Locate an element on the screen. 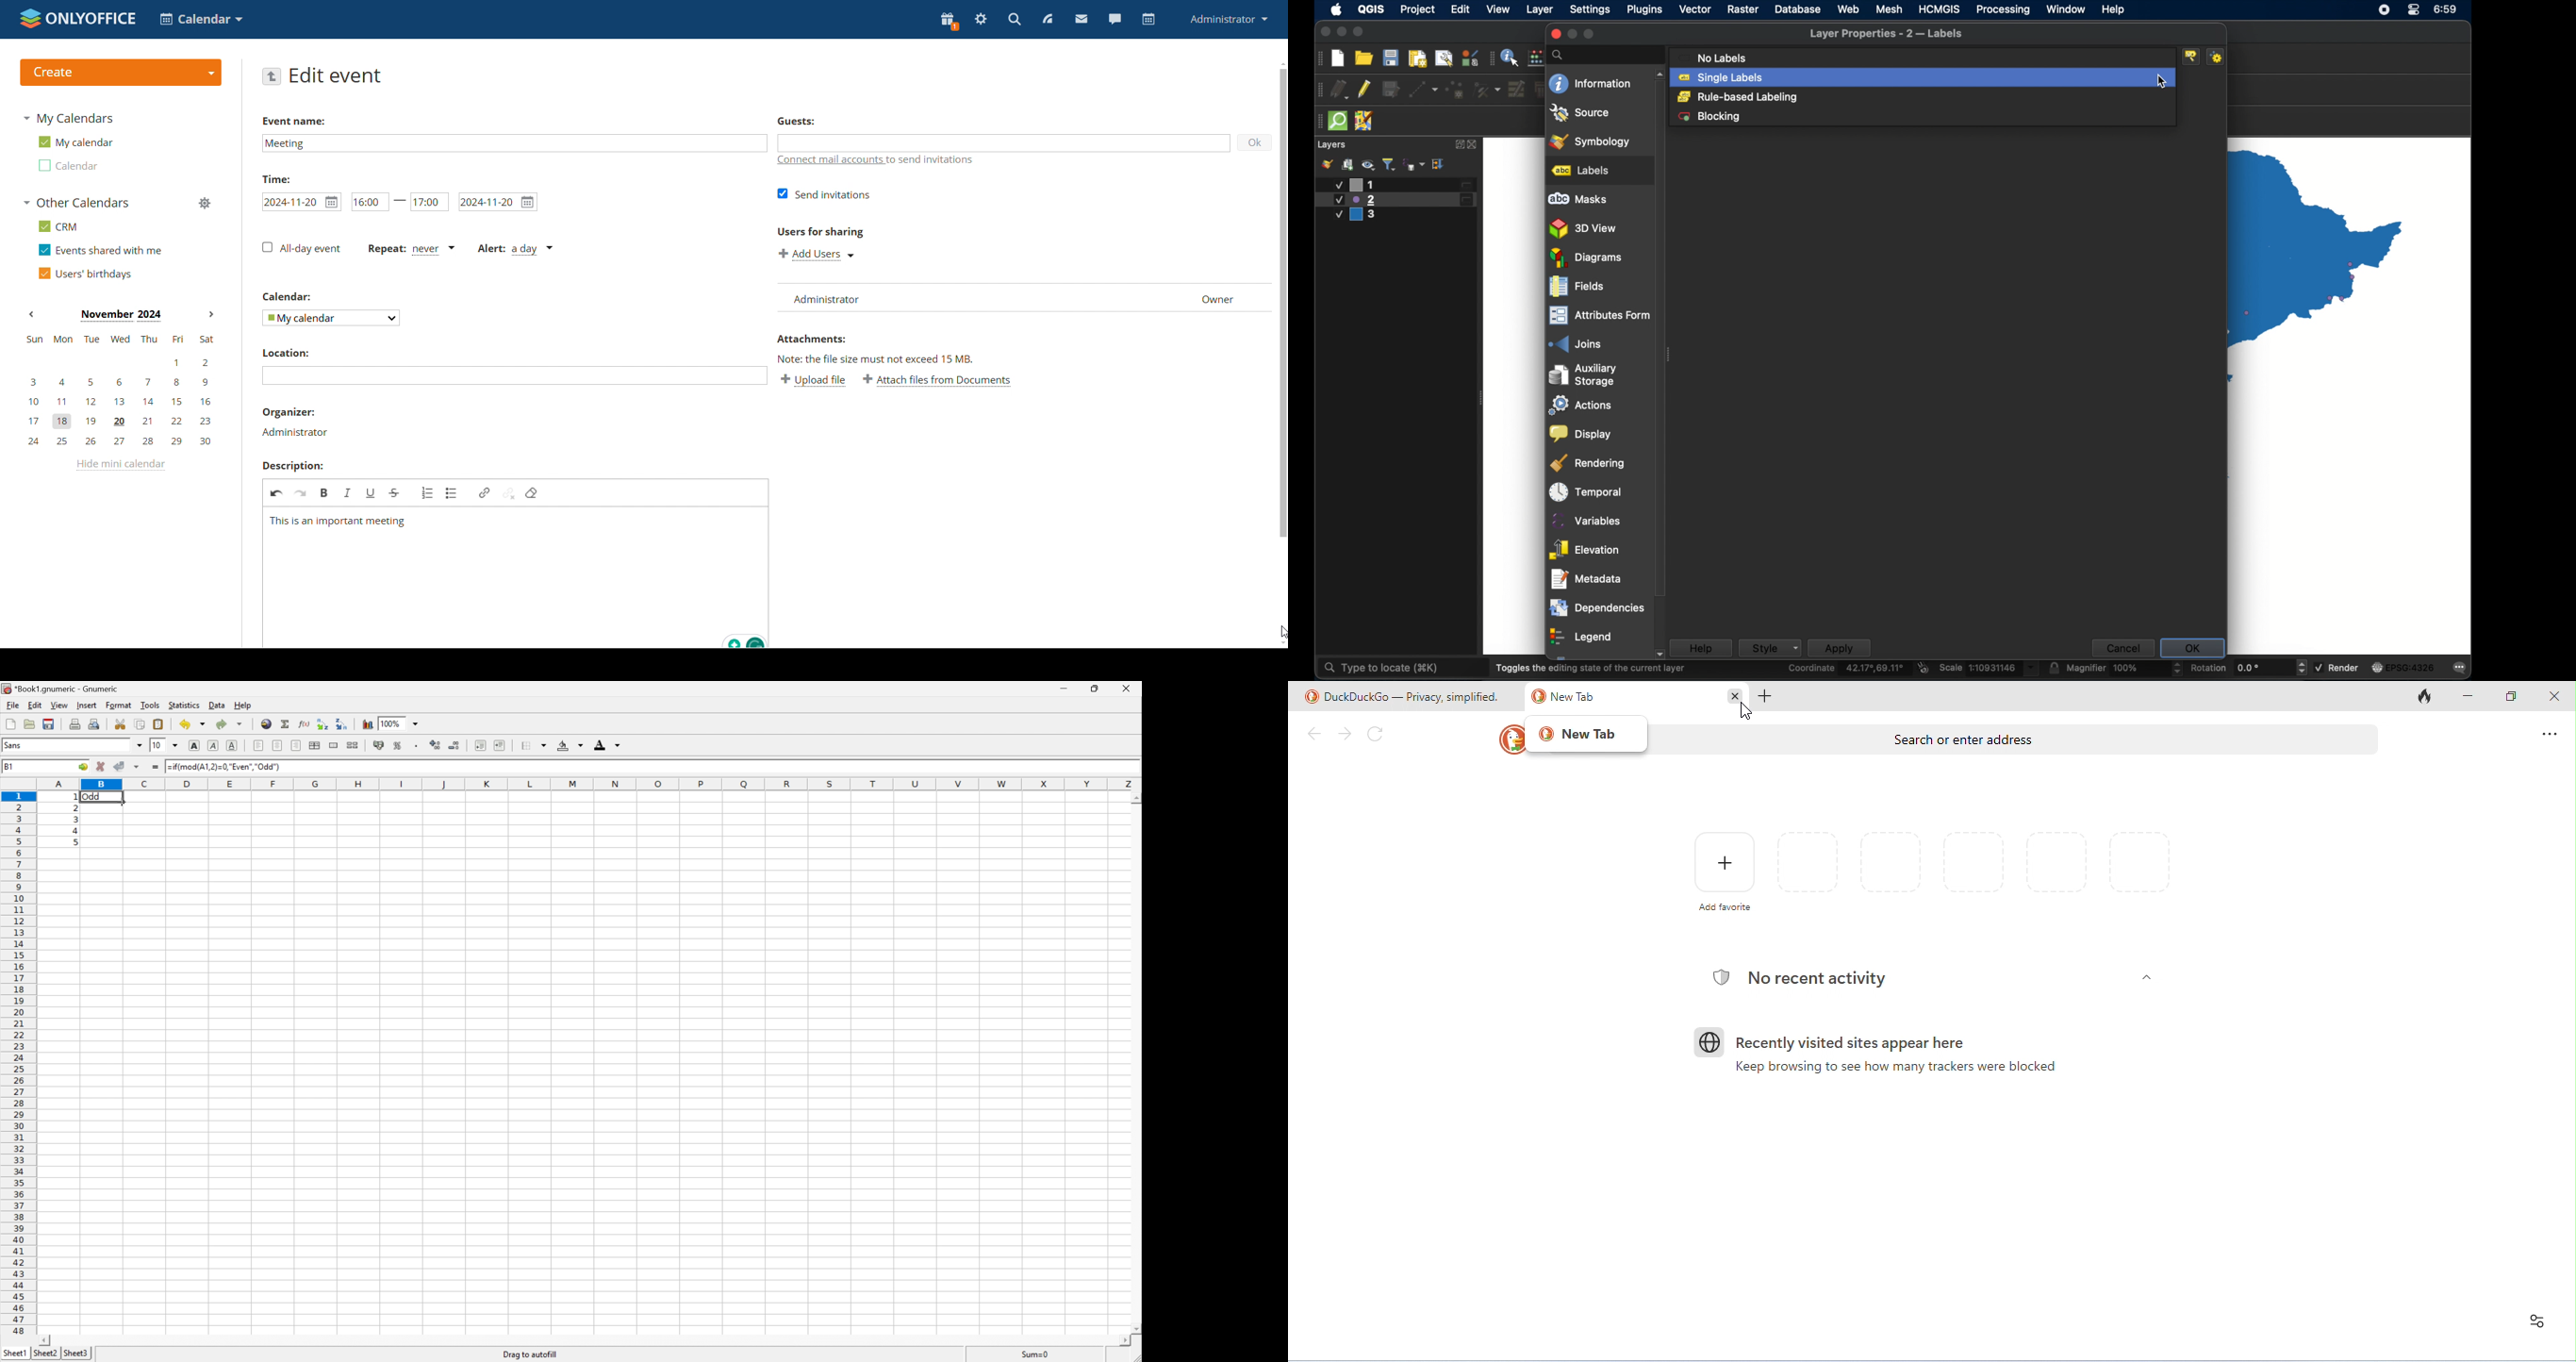 This screenshot has height=1372, width=2576. Background is located at coordinates (571, 744).